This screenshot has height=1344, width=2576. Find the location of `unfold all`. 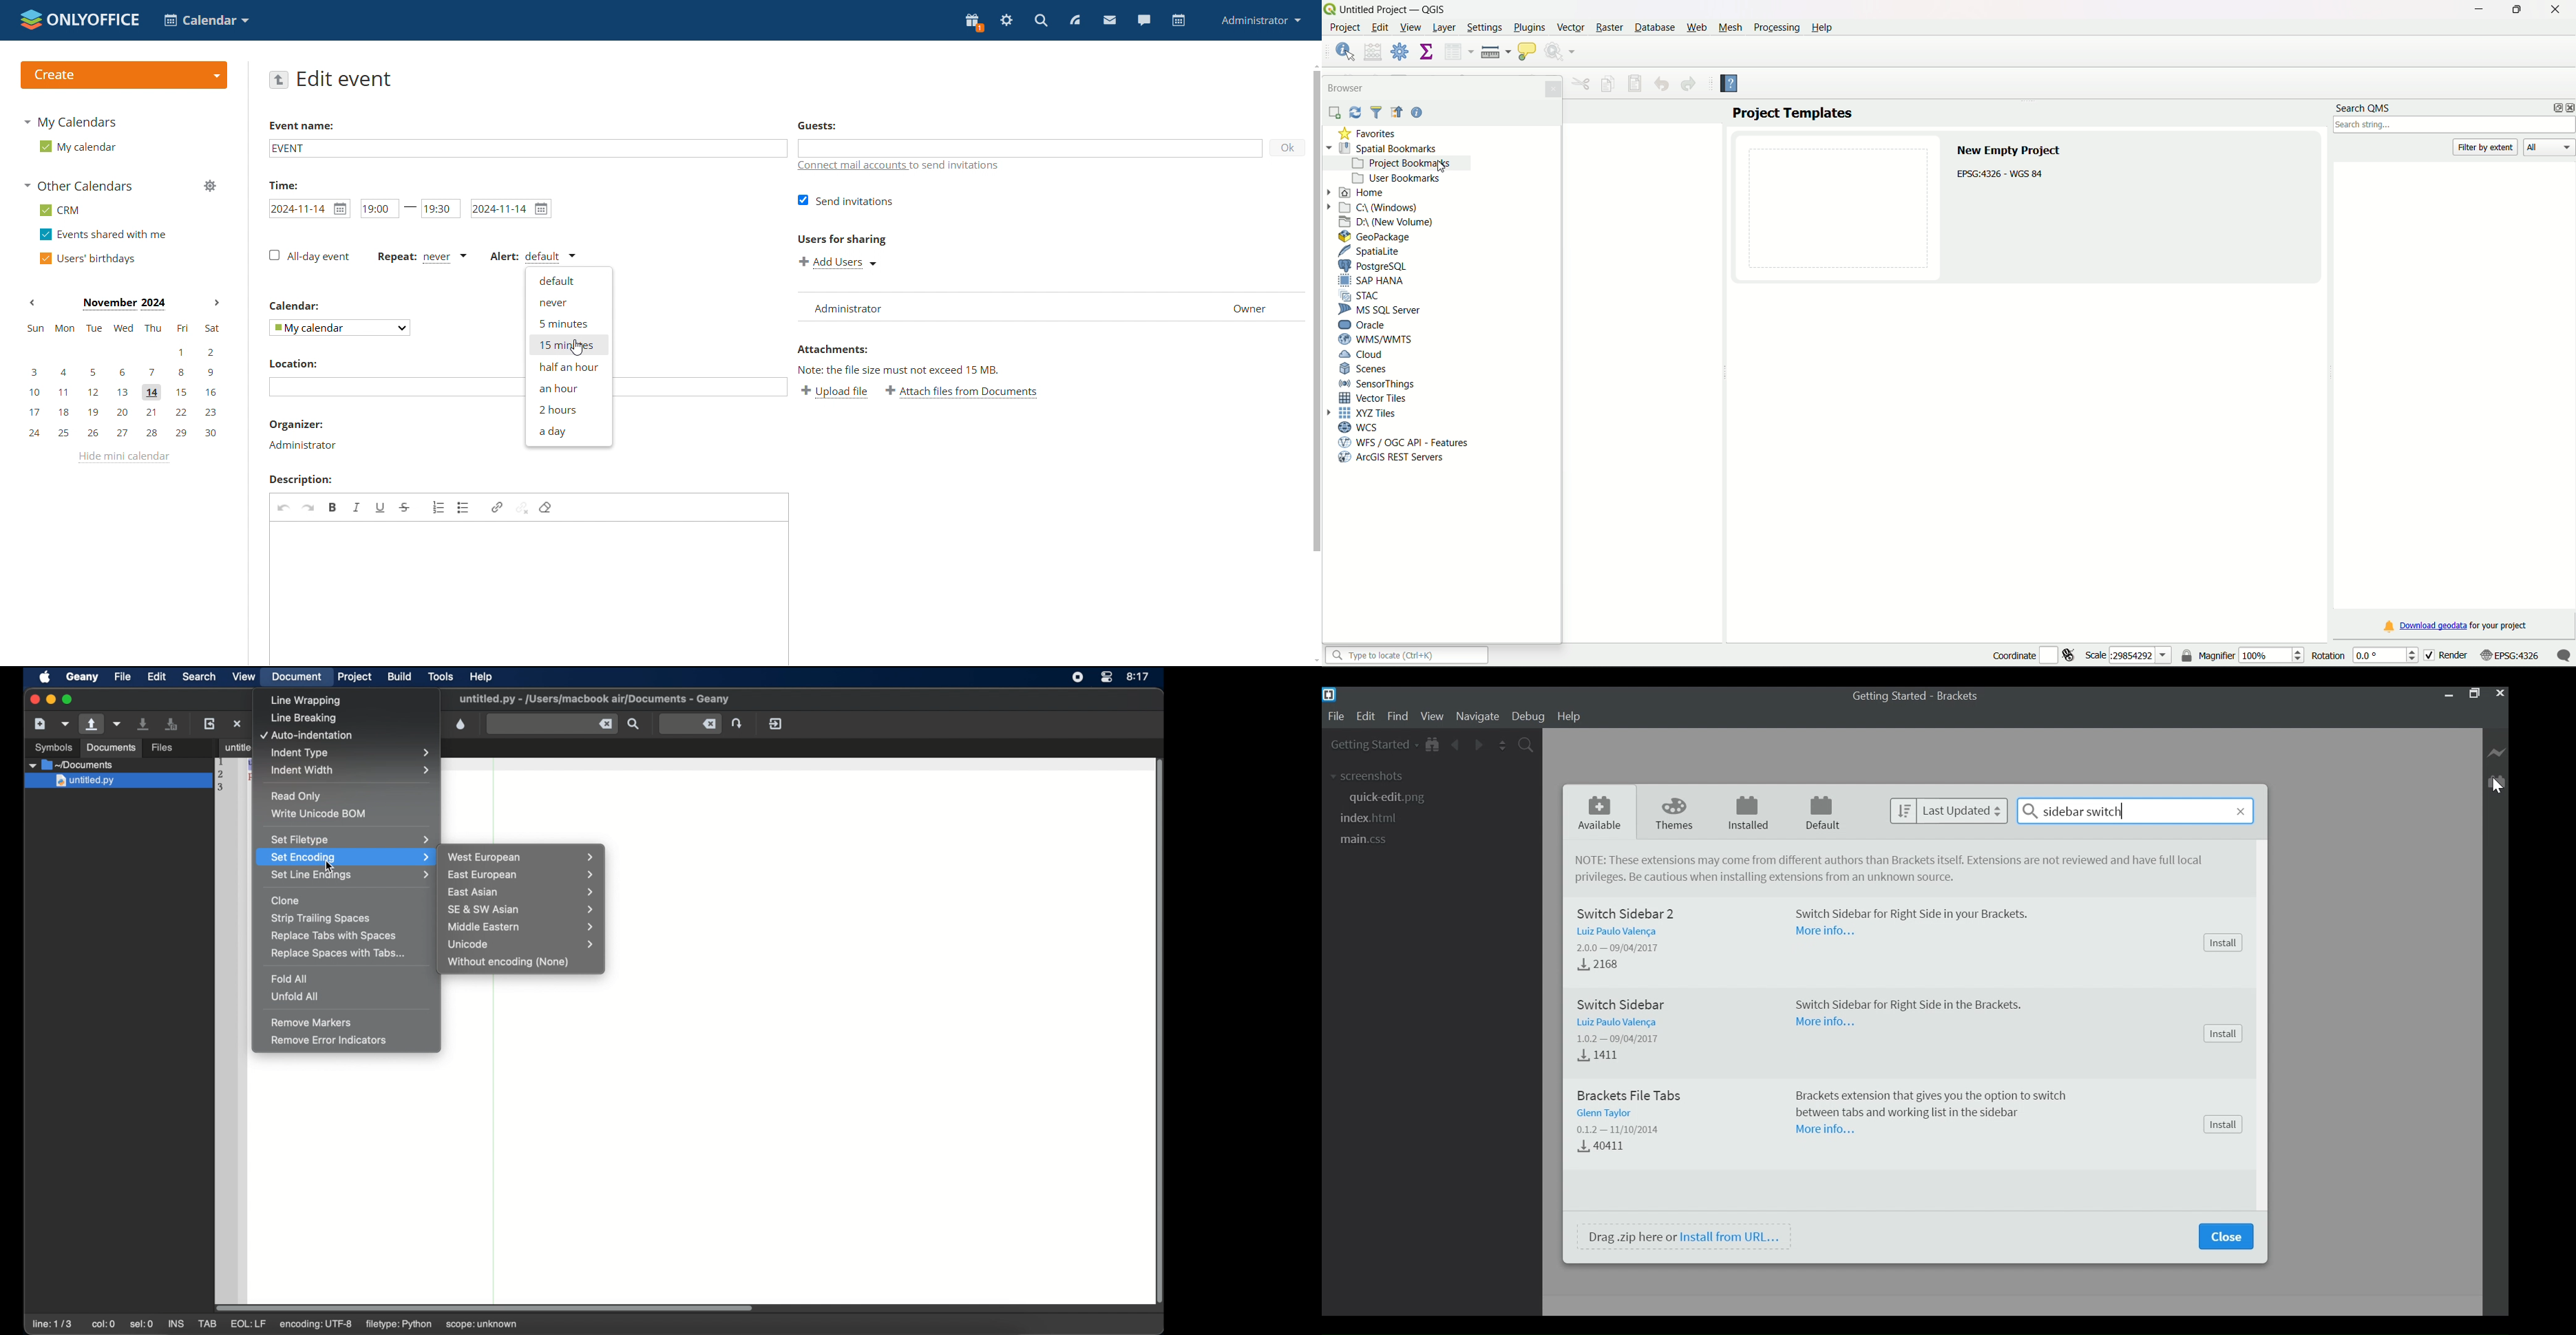

unfold all is located at coordinates (294, 996).